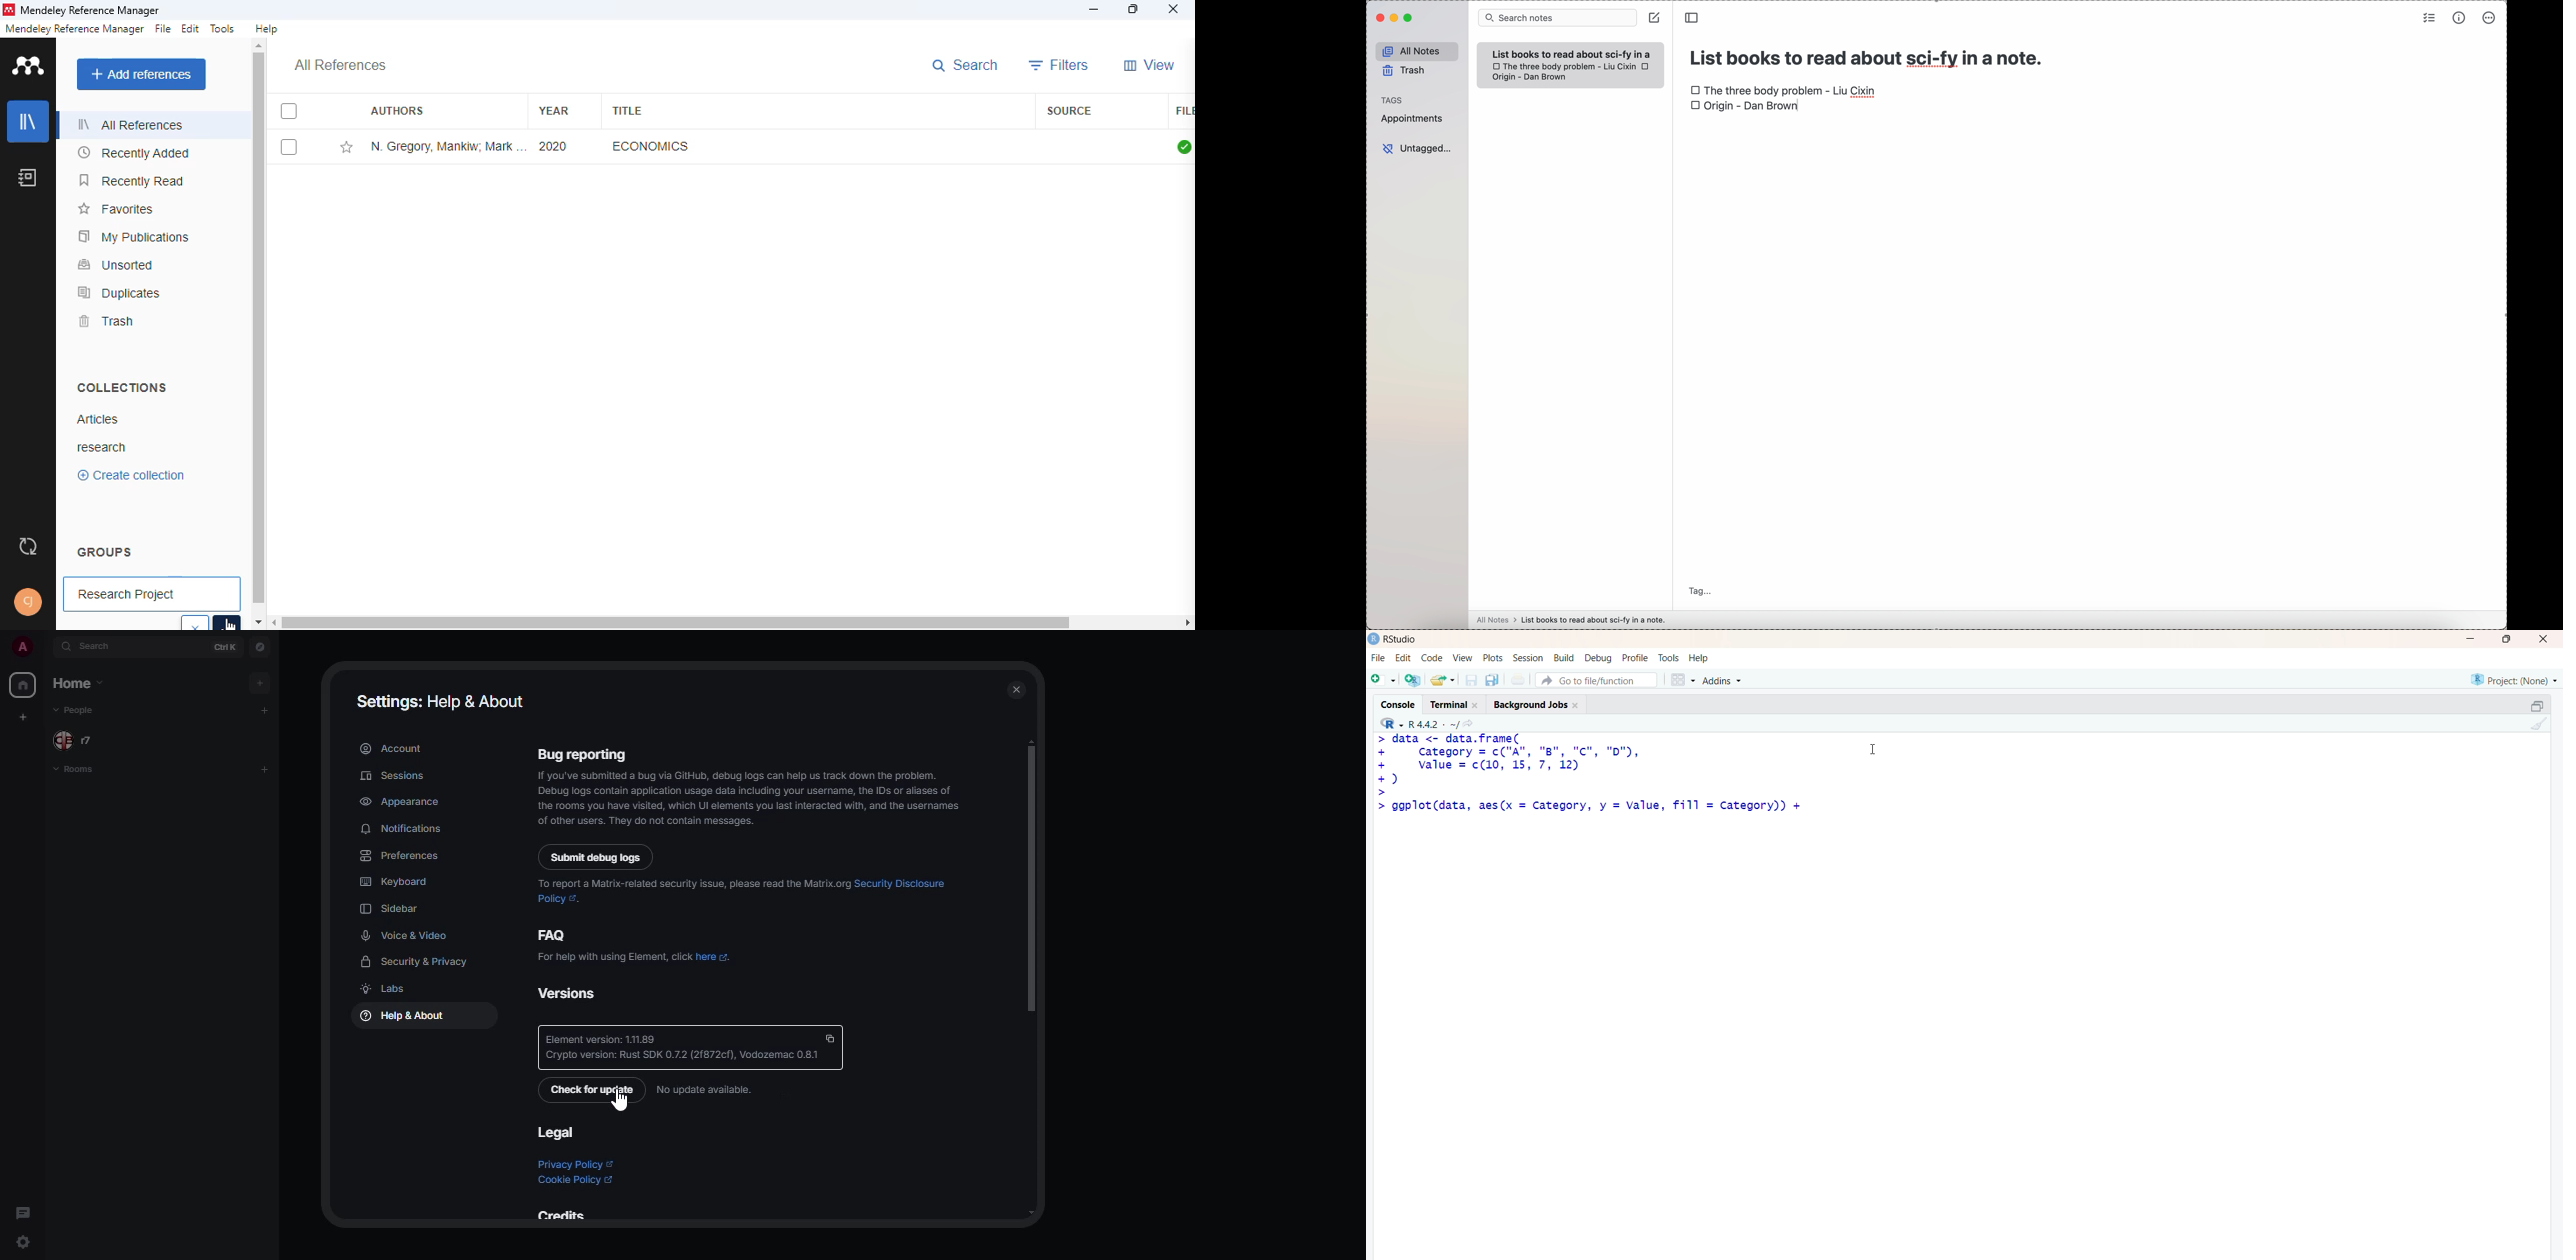  What do you see at coordinates (74, 29) in the screenshot?
I see `mendeley reference manager` at bounding box center [74, 29].